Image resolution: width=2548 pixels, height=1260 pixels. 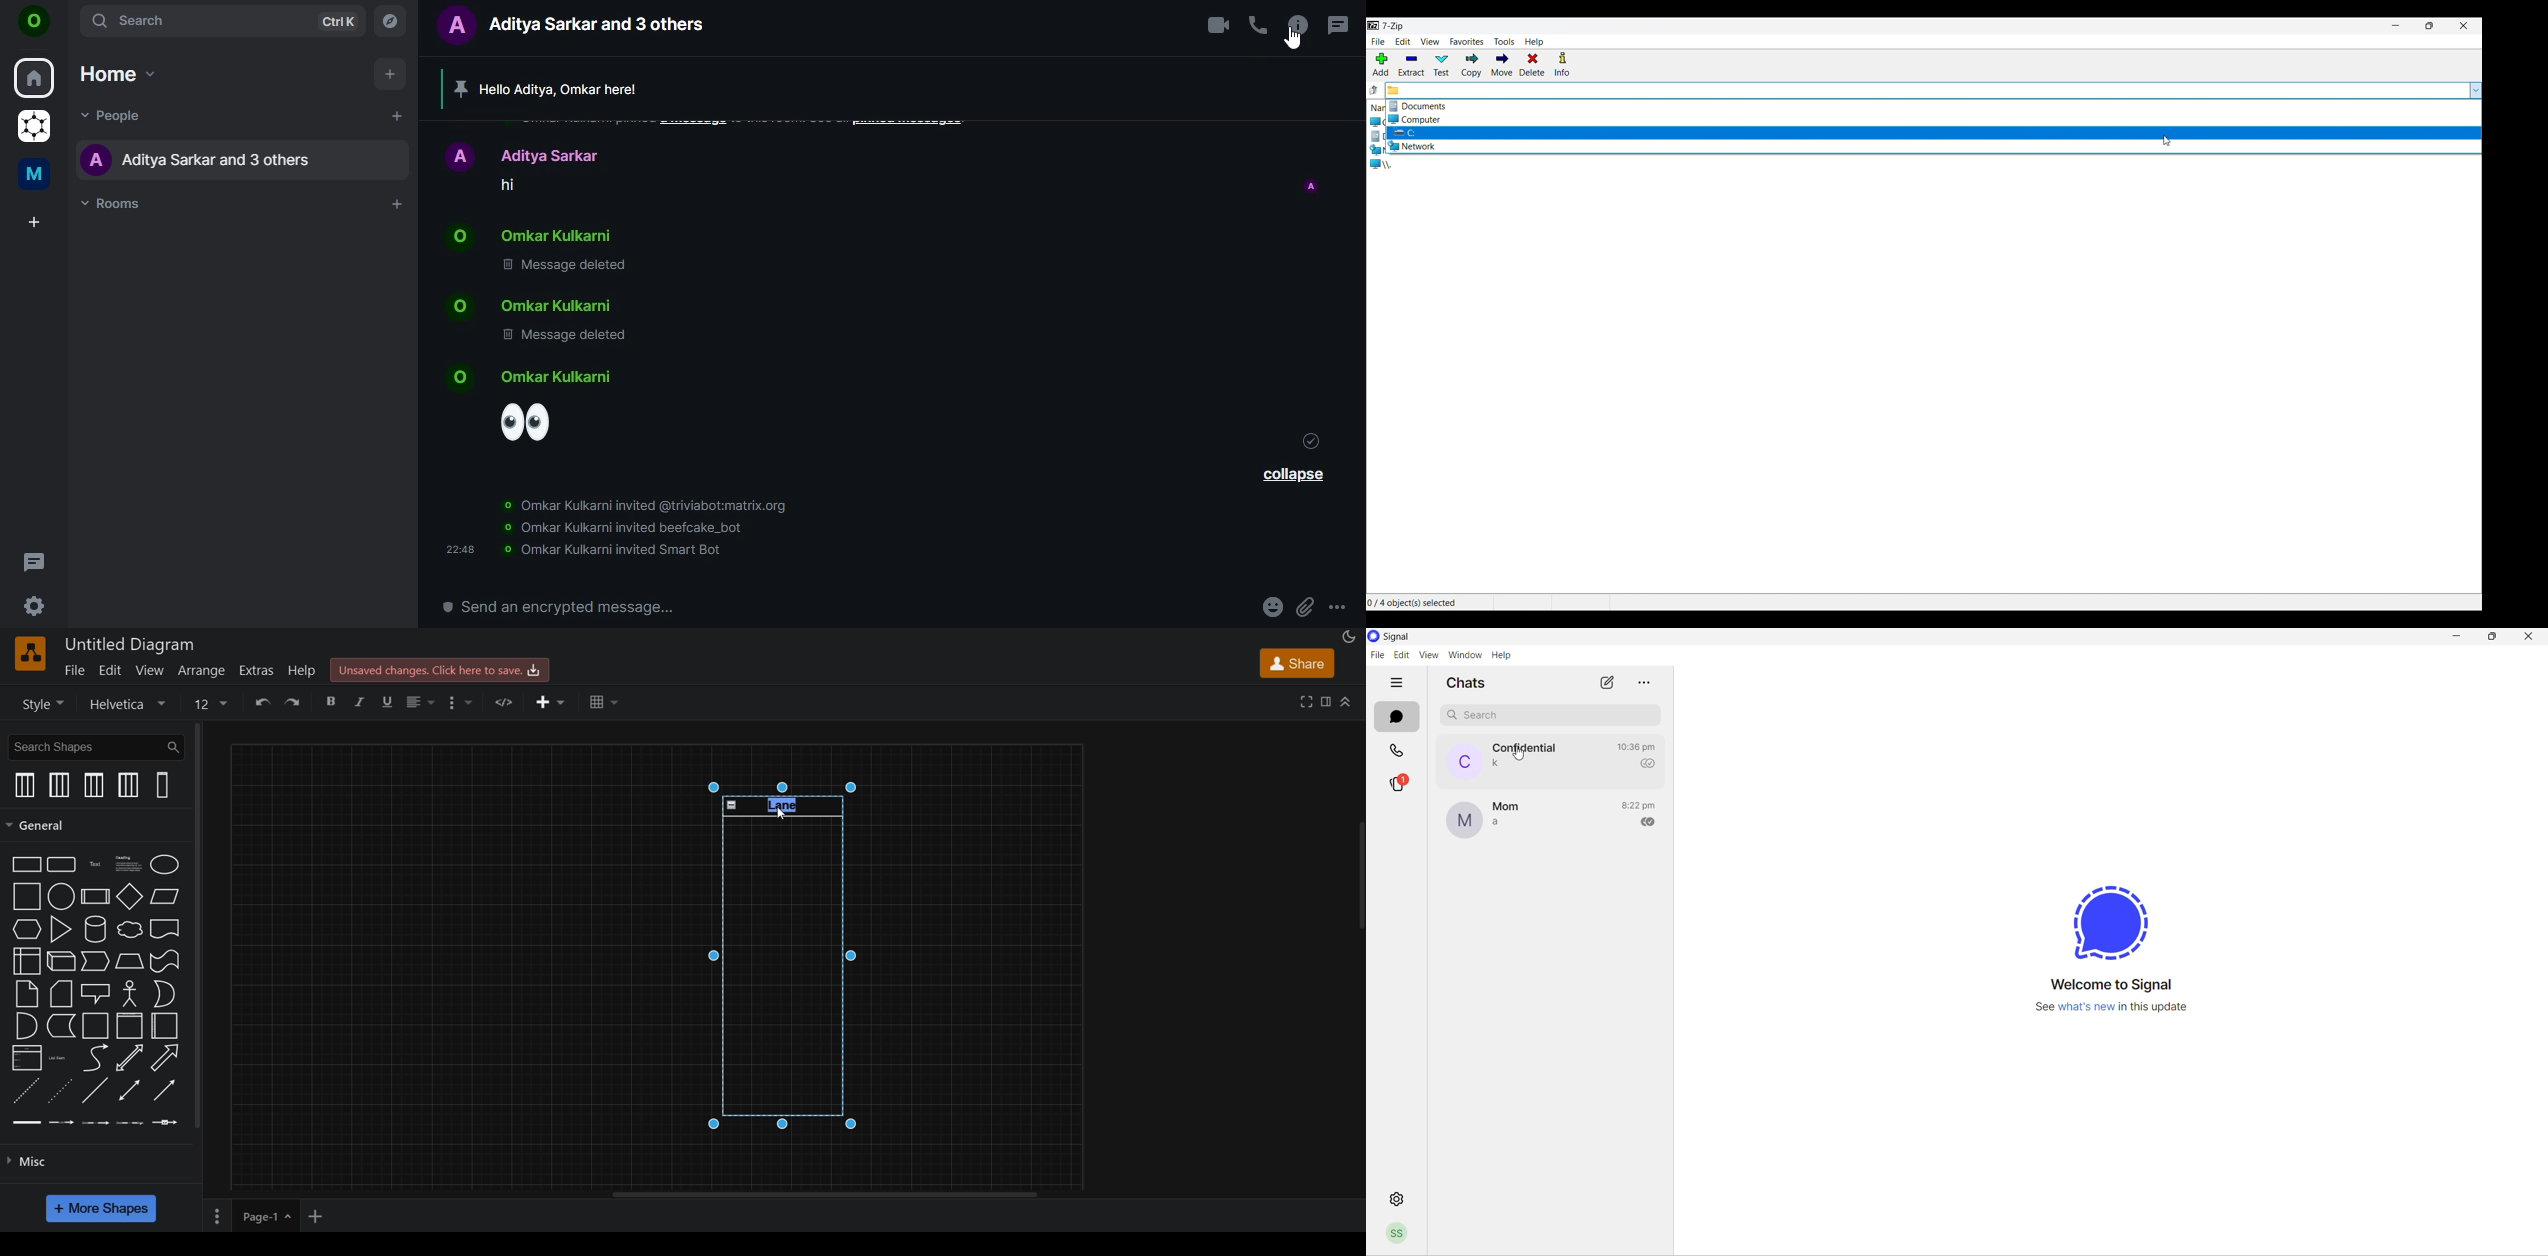 I want to click on step, so click(x=95, y=962).